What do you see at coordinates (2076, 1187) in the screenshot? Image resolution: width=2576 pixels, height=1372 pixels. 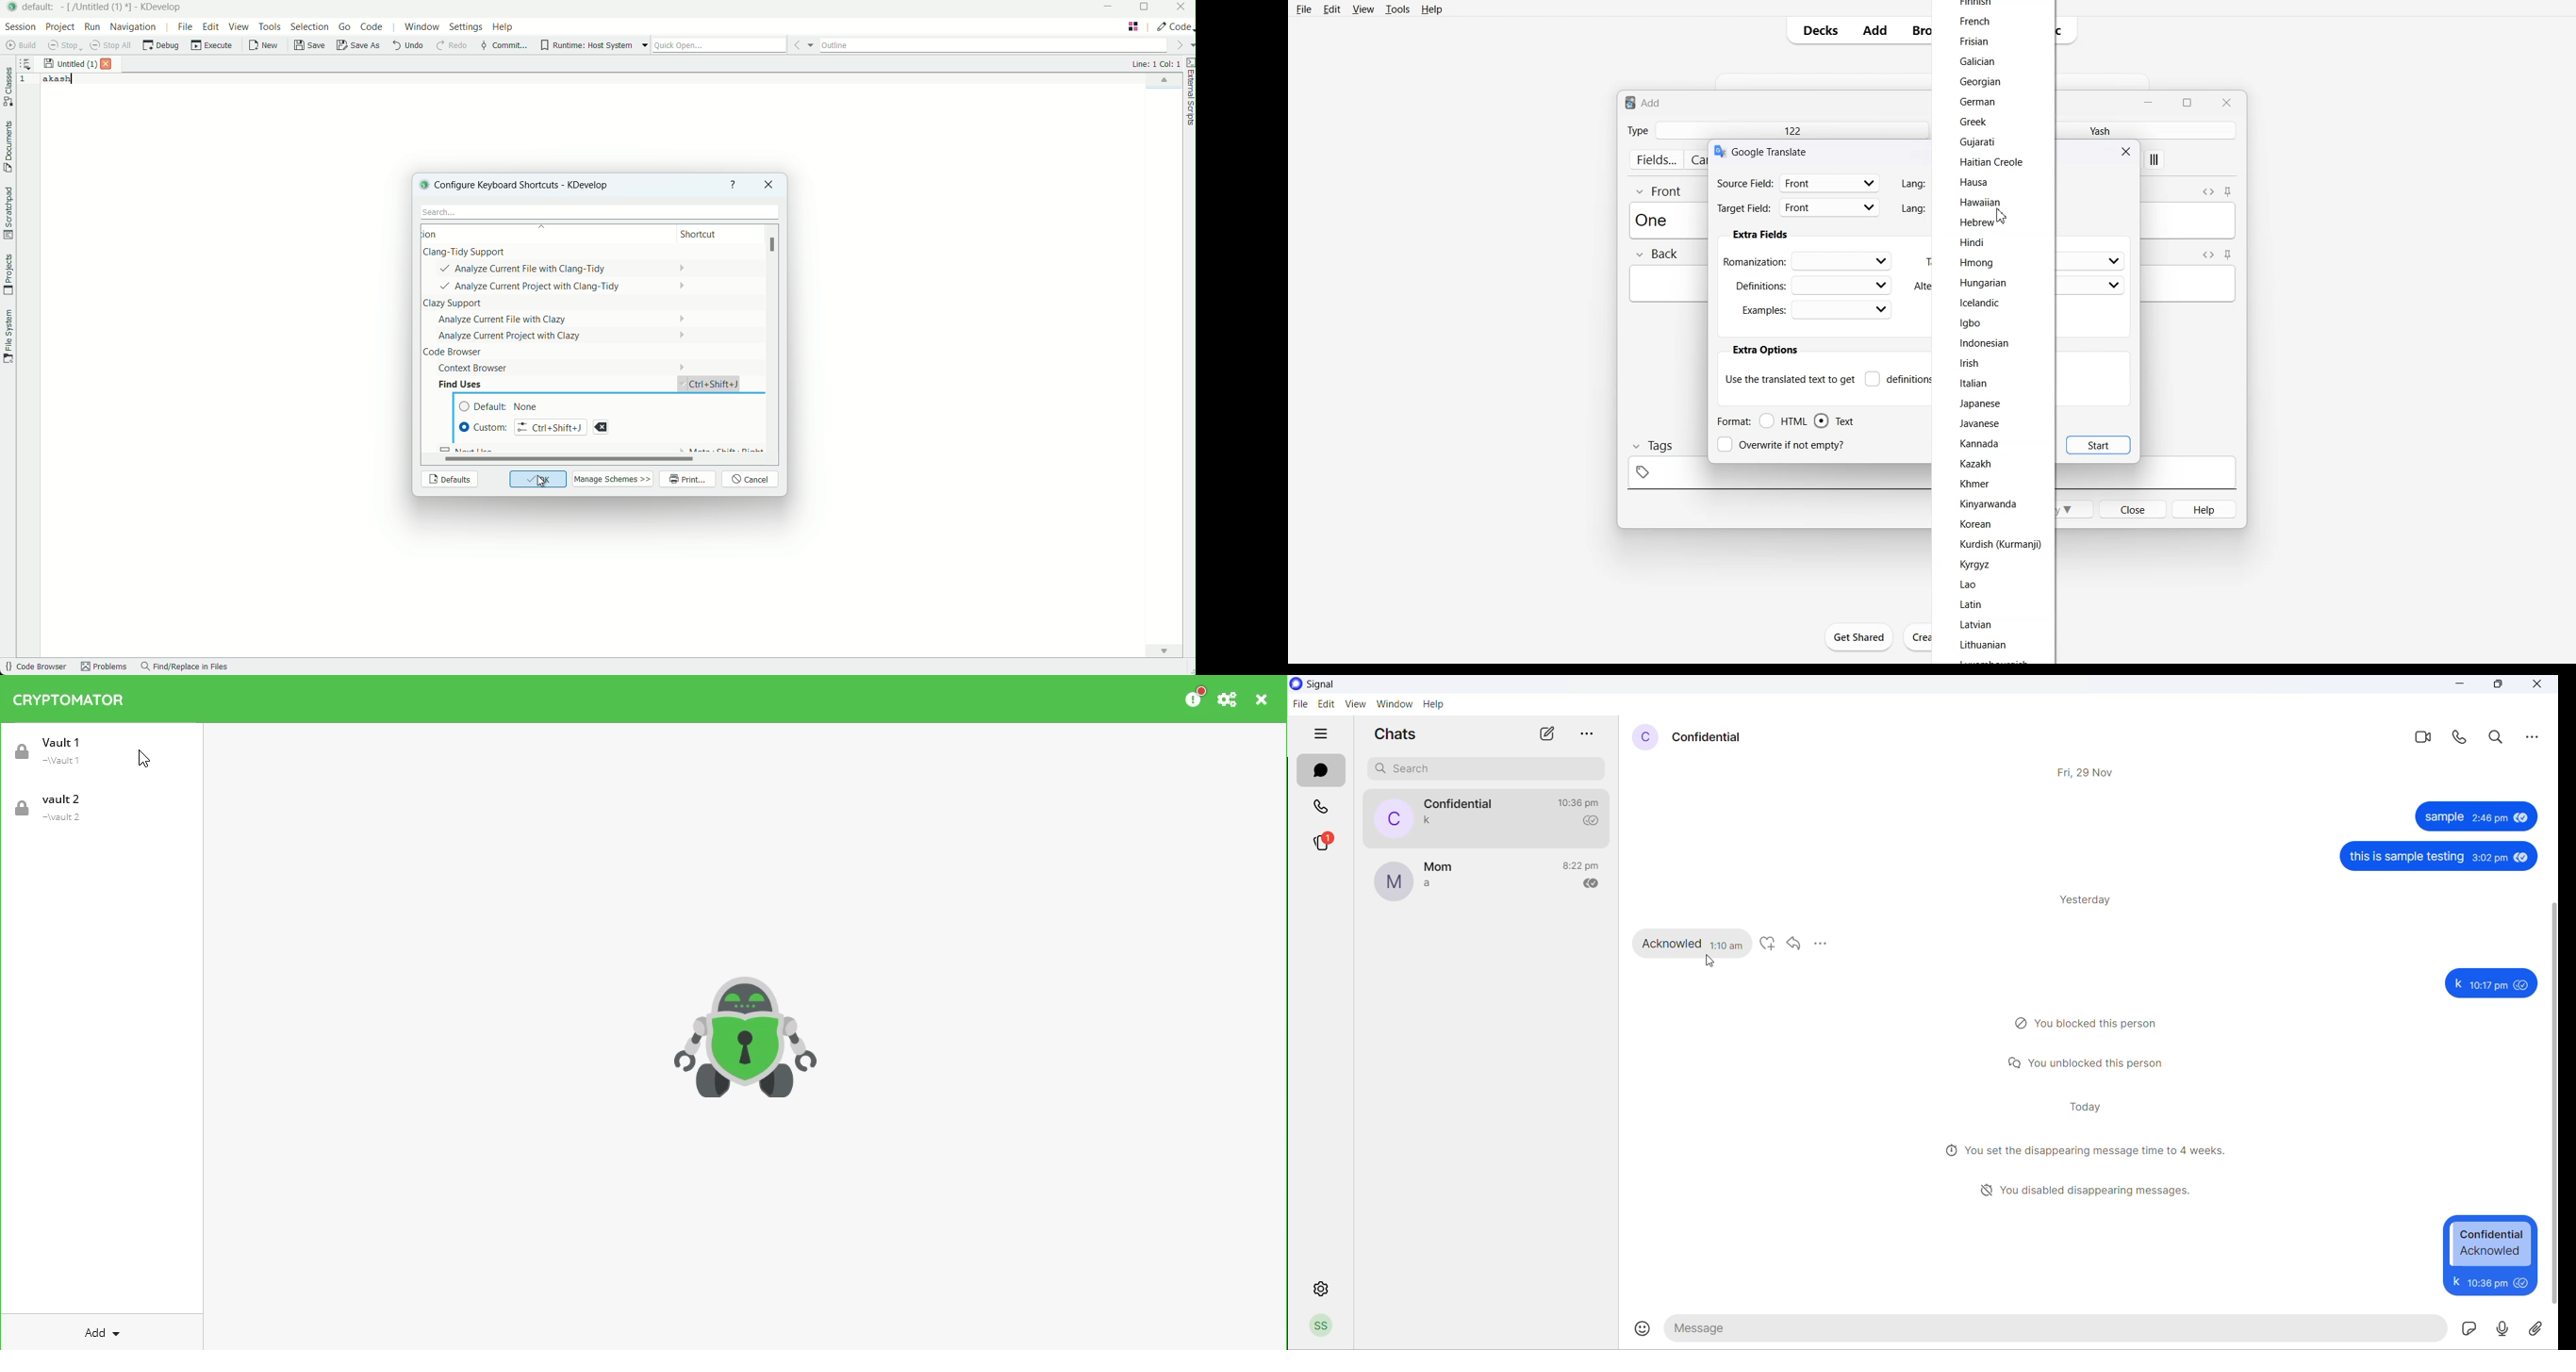 I see `disappearing message notification` at bounding box center [2076, 1187].